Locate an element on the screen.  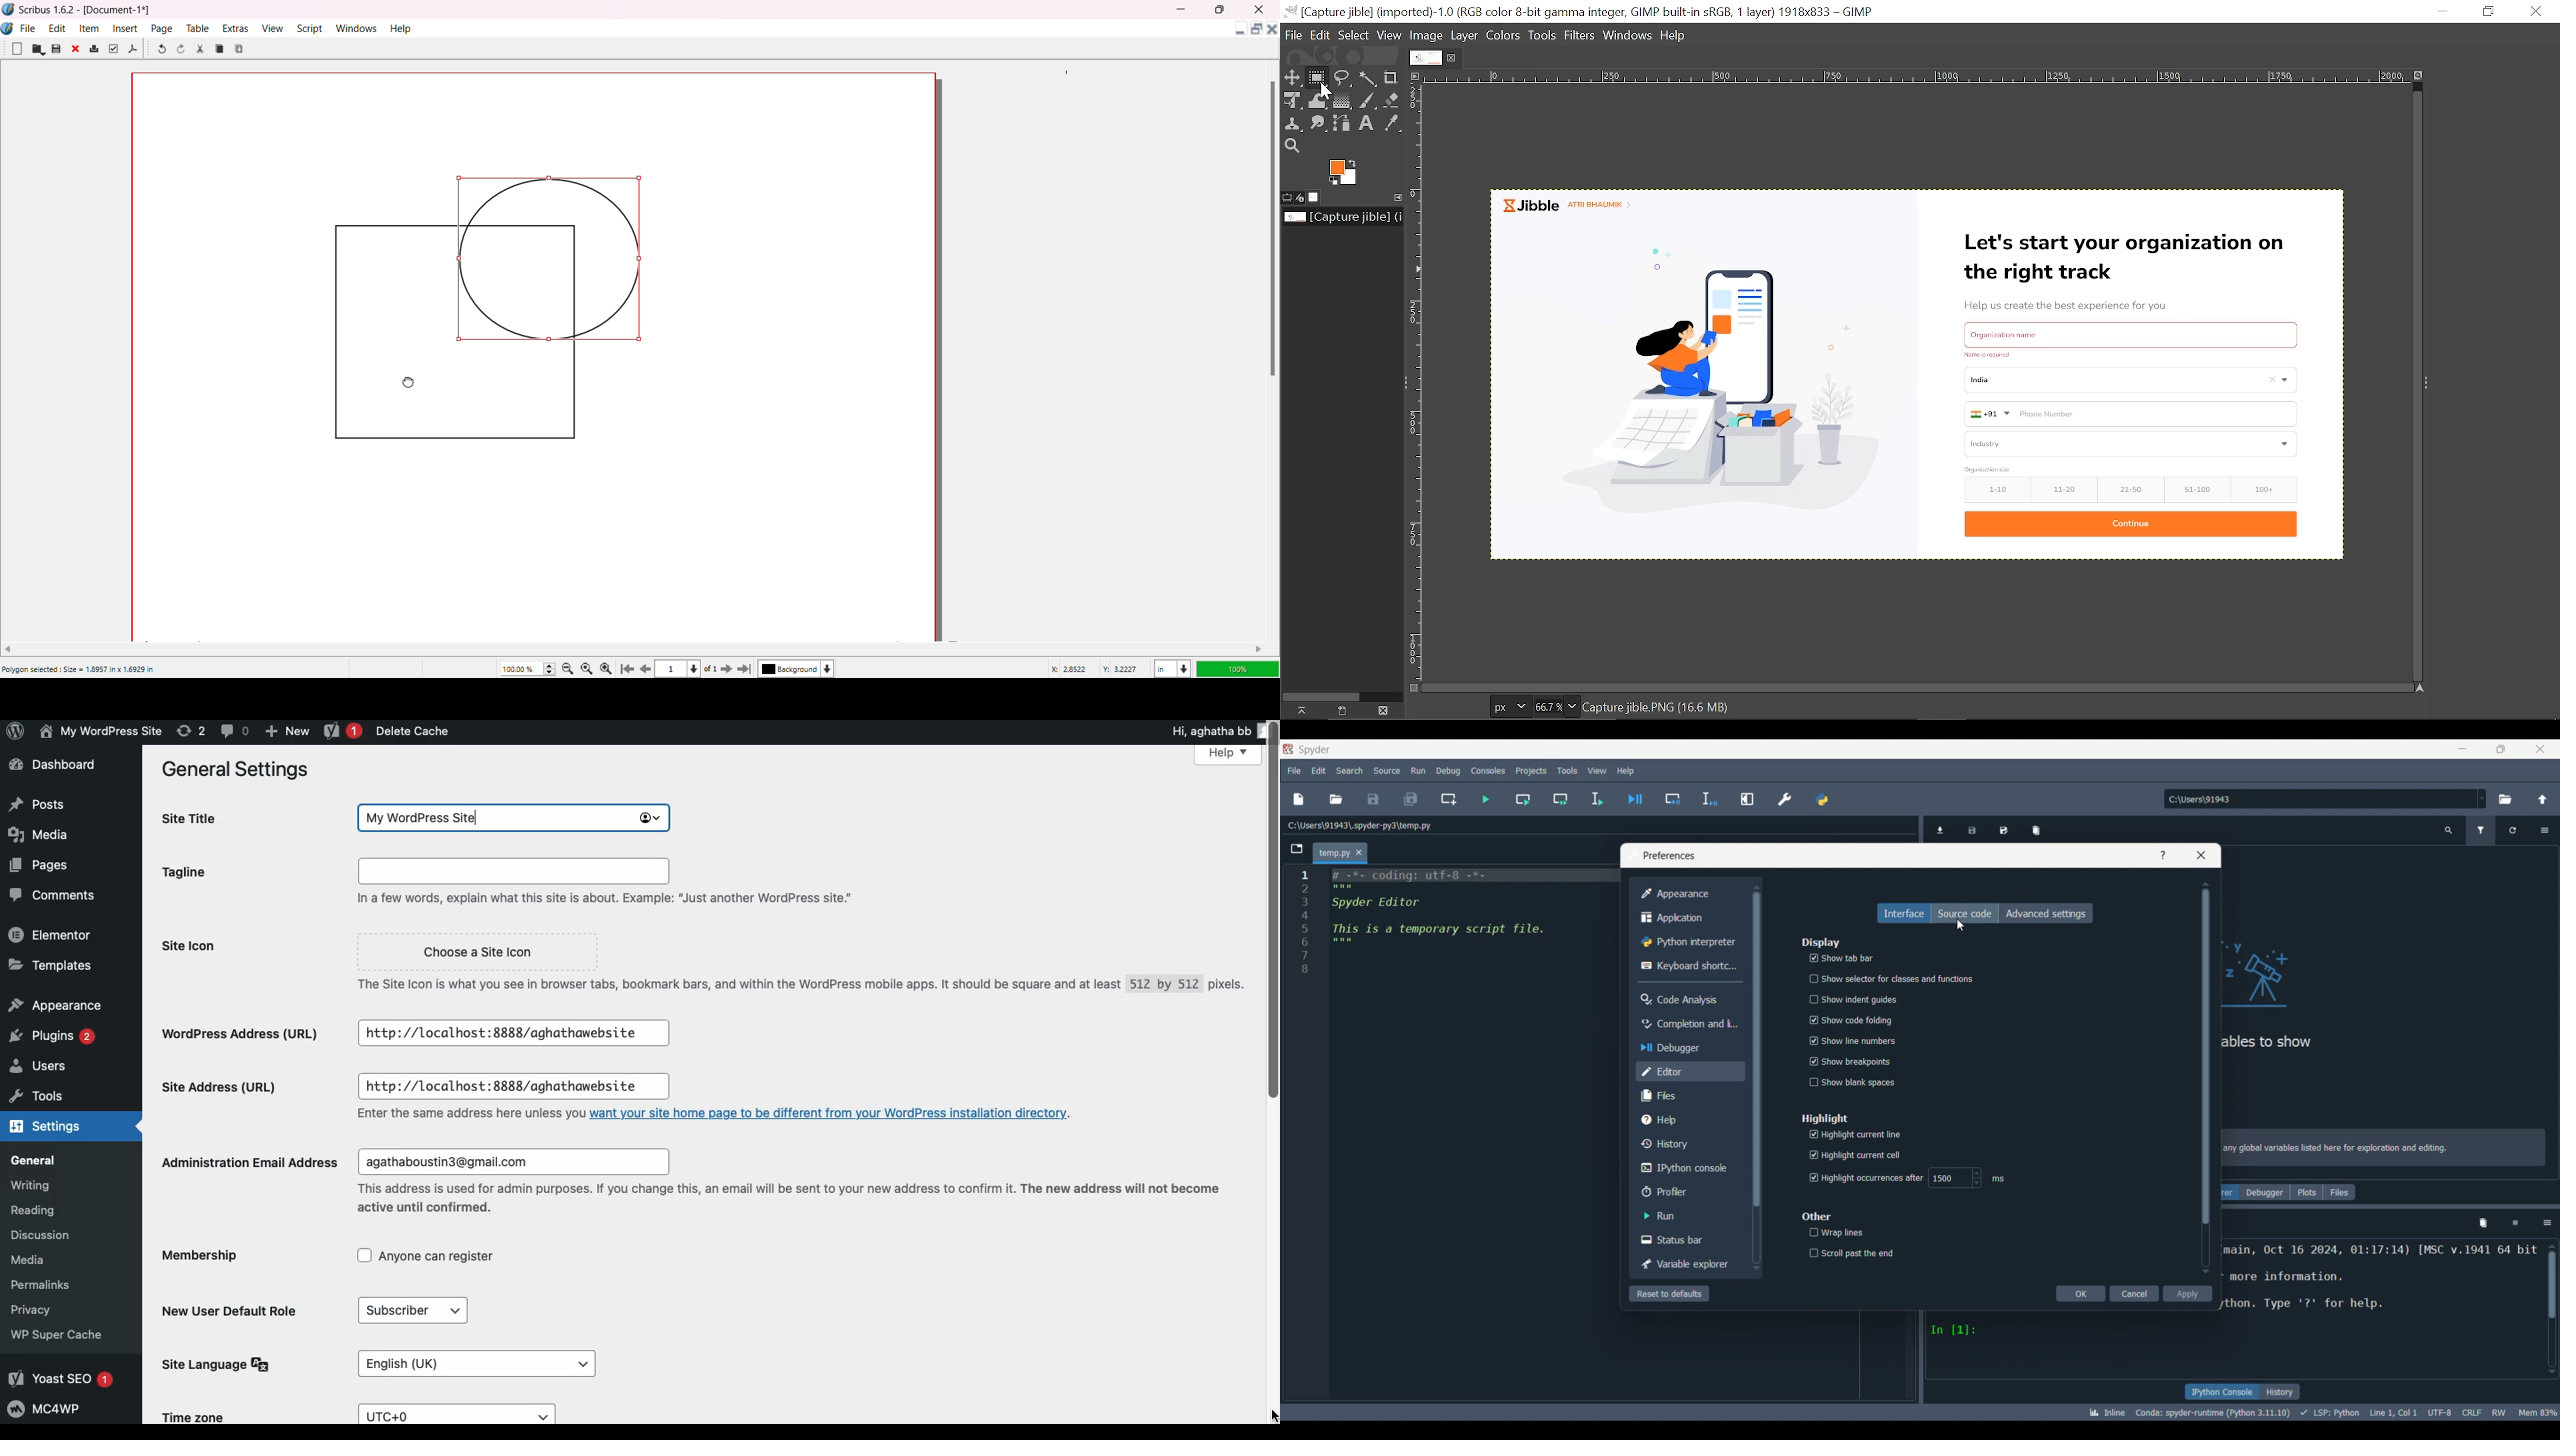
Completion and linting is located at coordinates (1688, 1025).